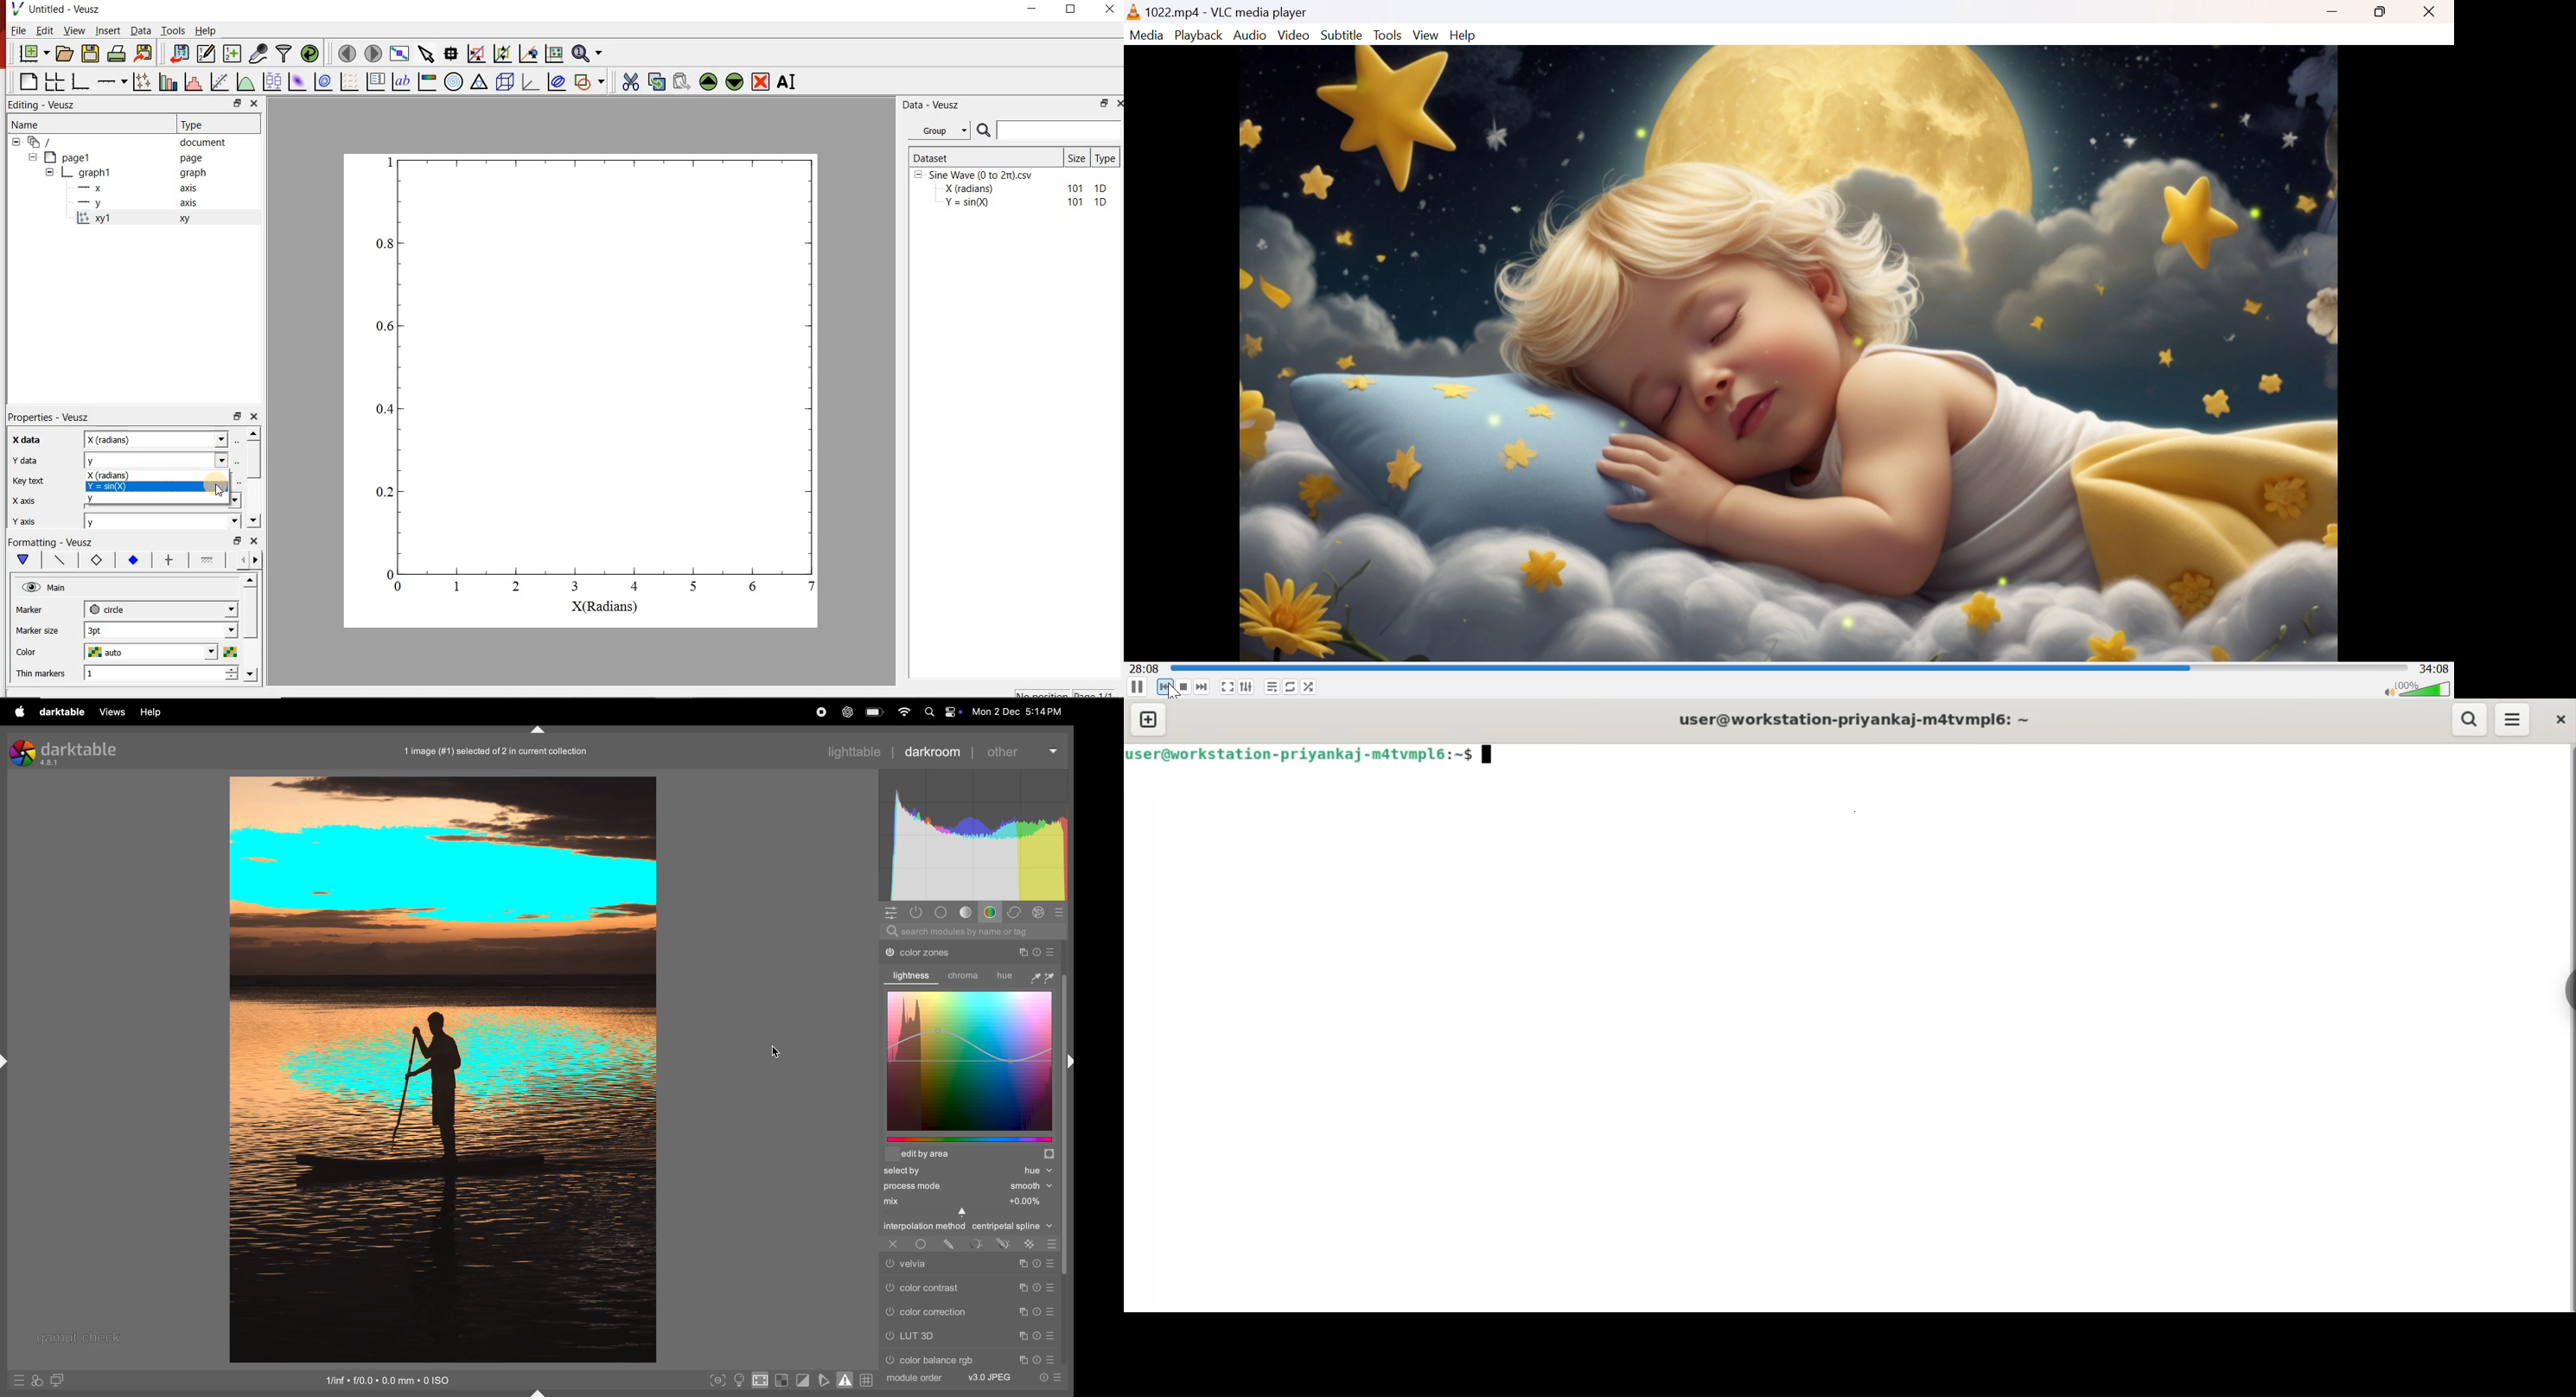 The width and height of the screenshot is (2576, 1400). What do you see at coordinates (1037, 1336) in the screenshot?
I see `Timer` at bounding box center [1037, 1336].